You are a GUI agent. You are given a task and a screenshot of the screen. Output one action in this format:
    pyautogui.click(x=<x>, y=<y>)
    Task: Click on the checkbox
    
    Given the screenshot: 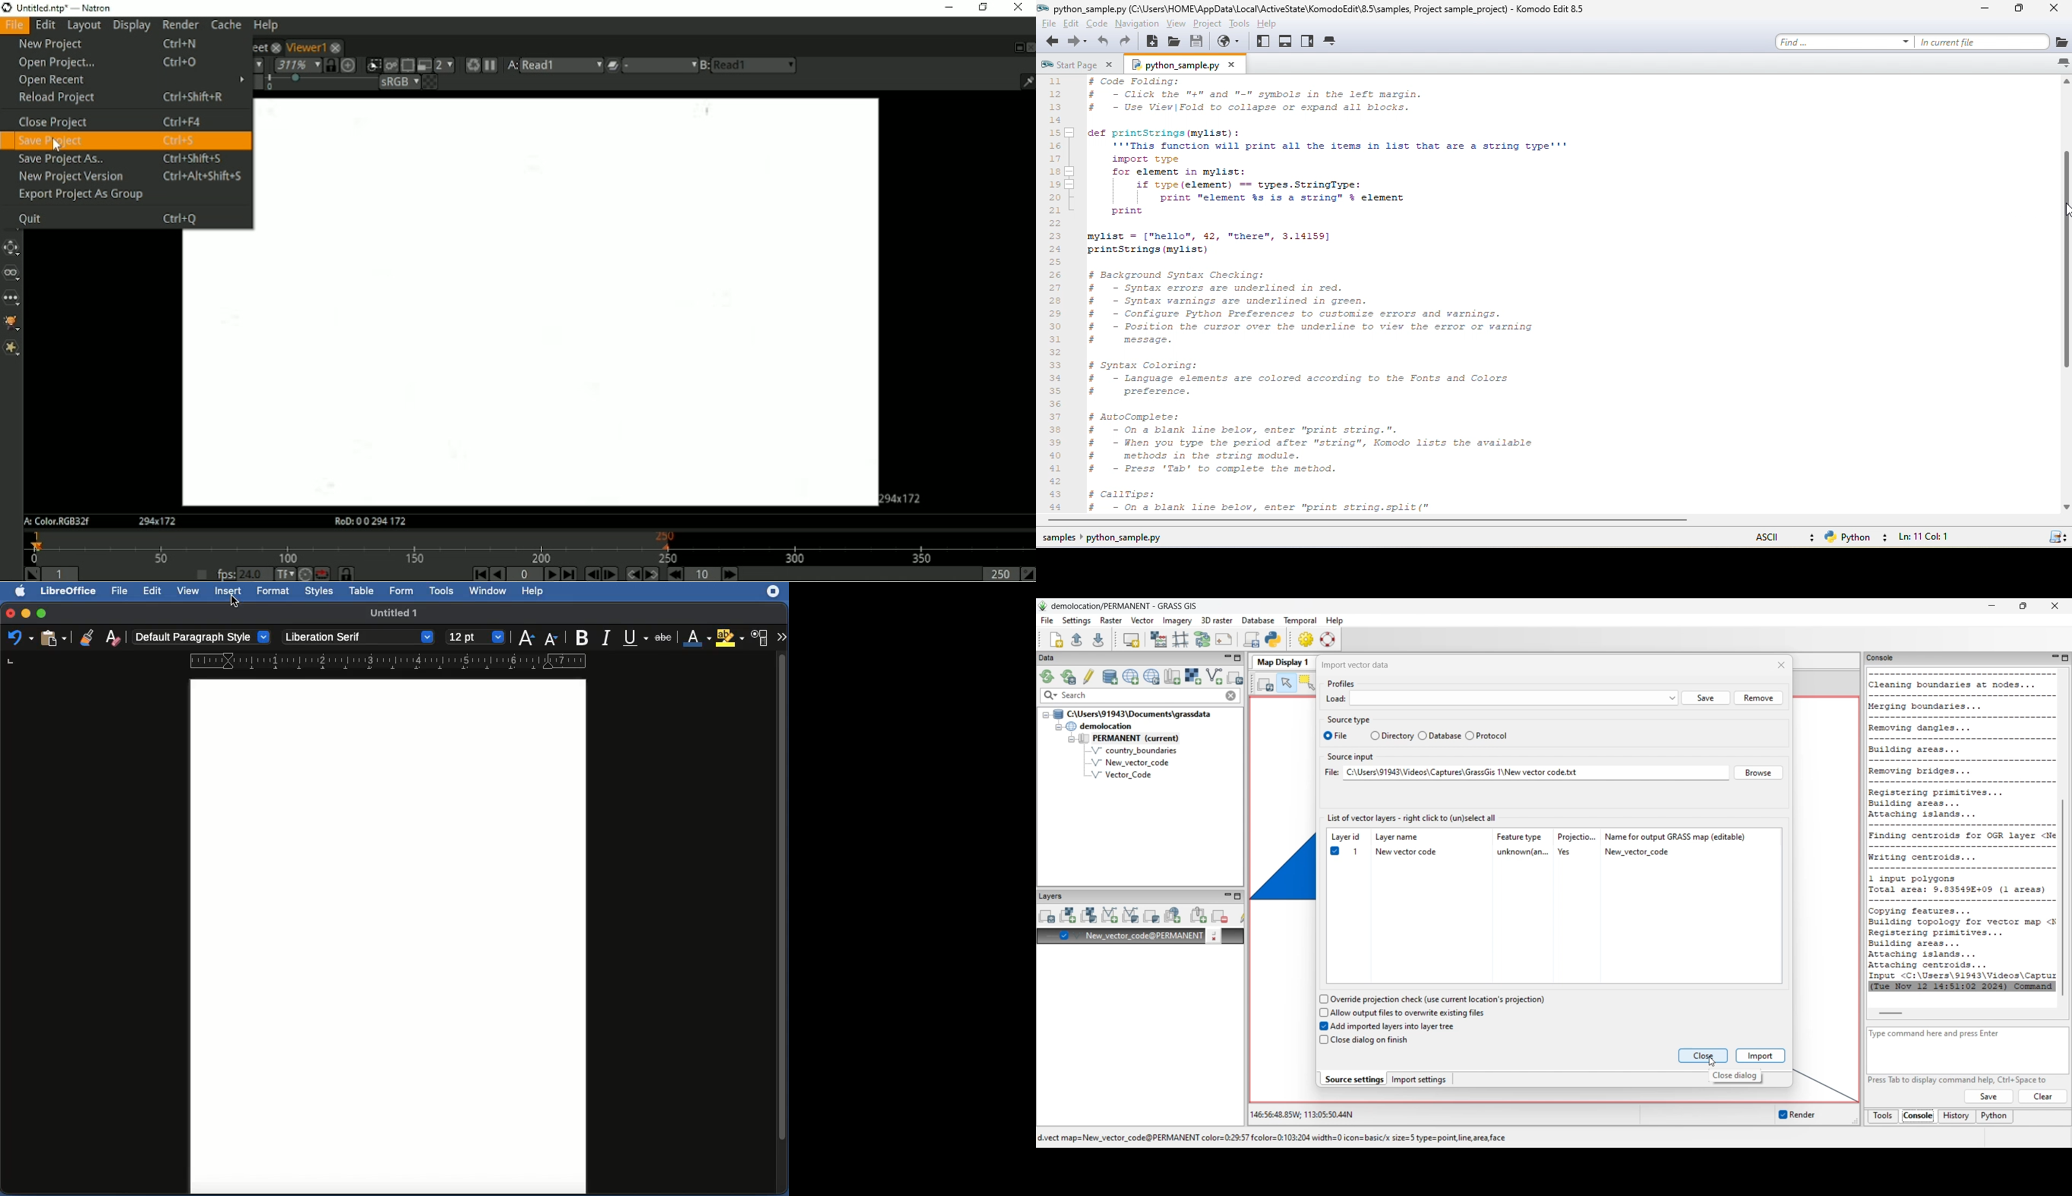 What is the action you would take?
    pyautogui.click(x=1323, y=1041)
    